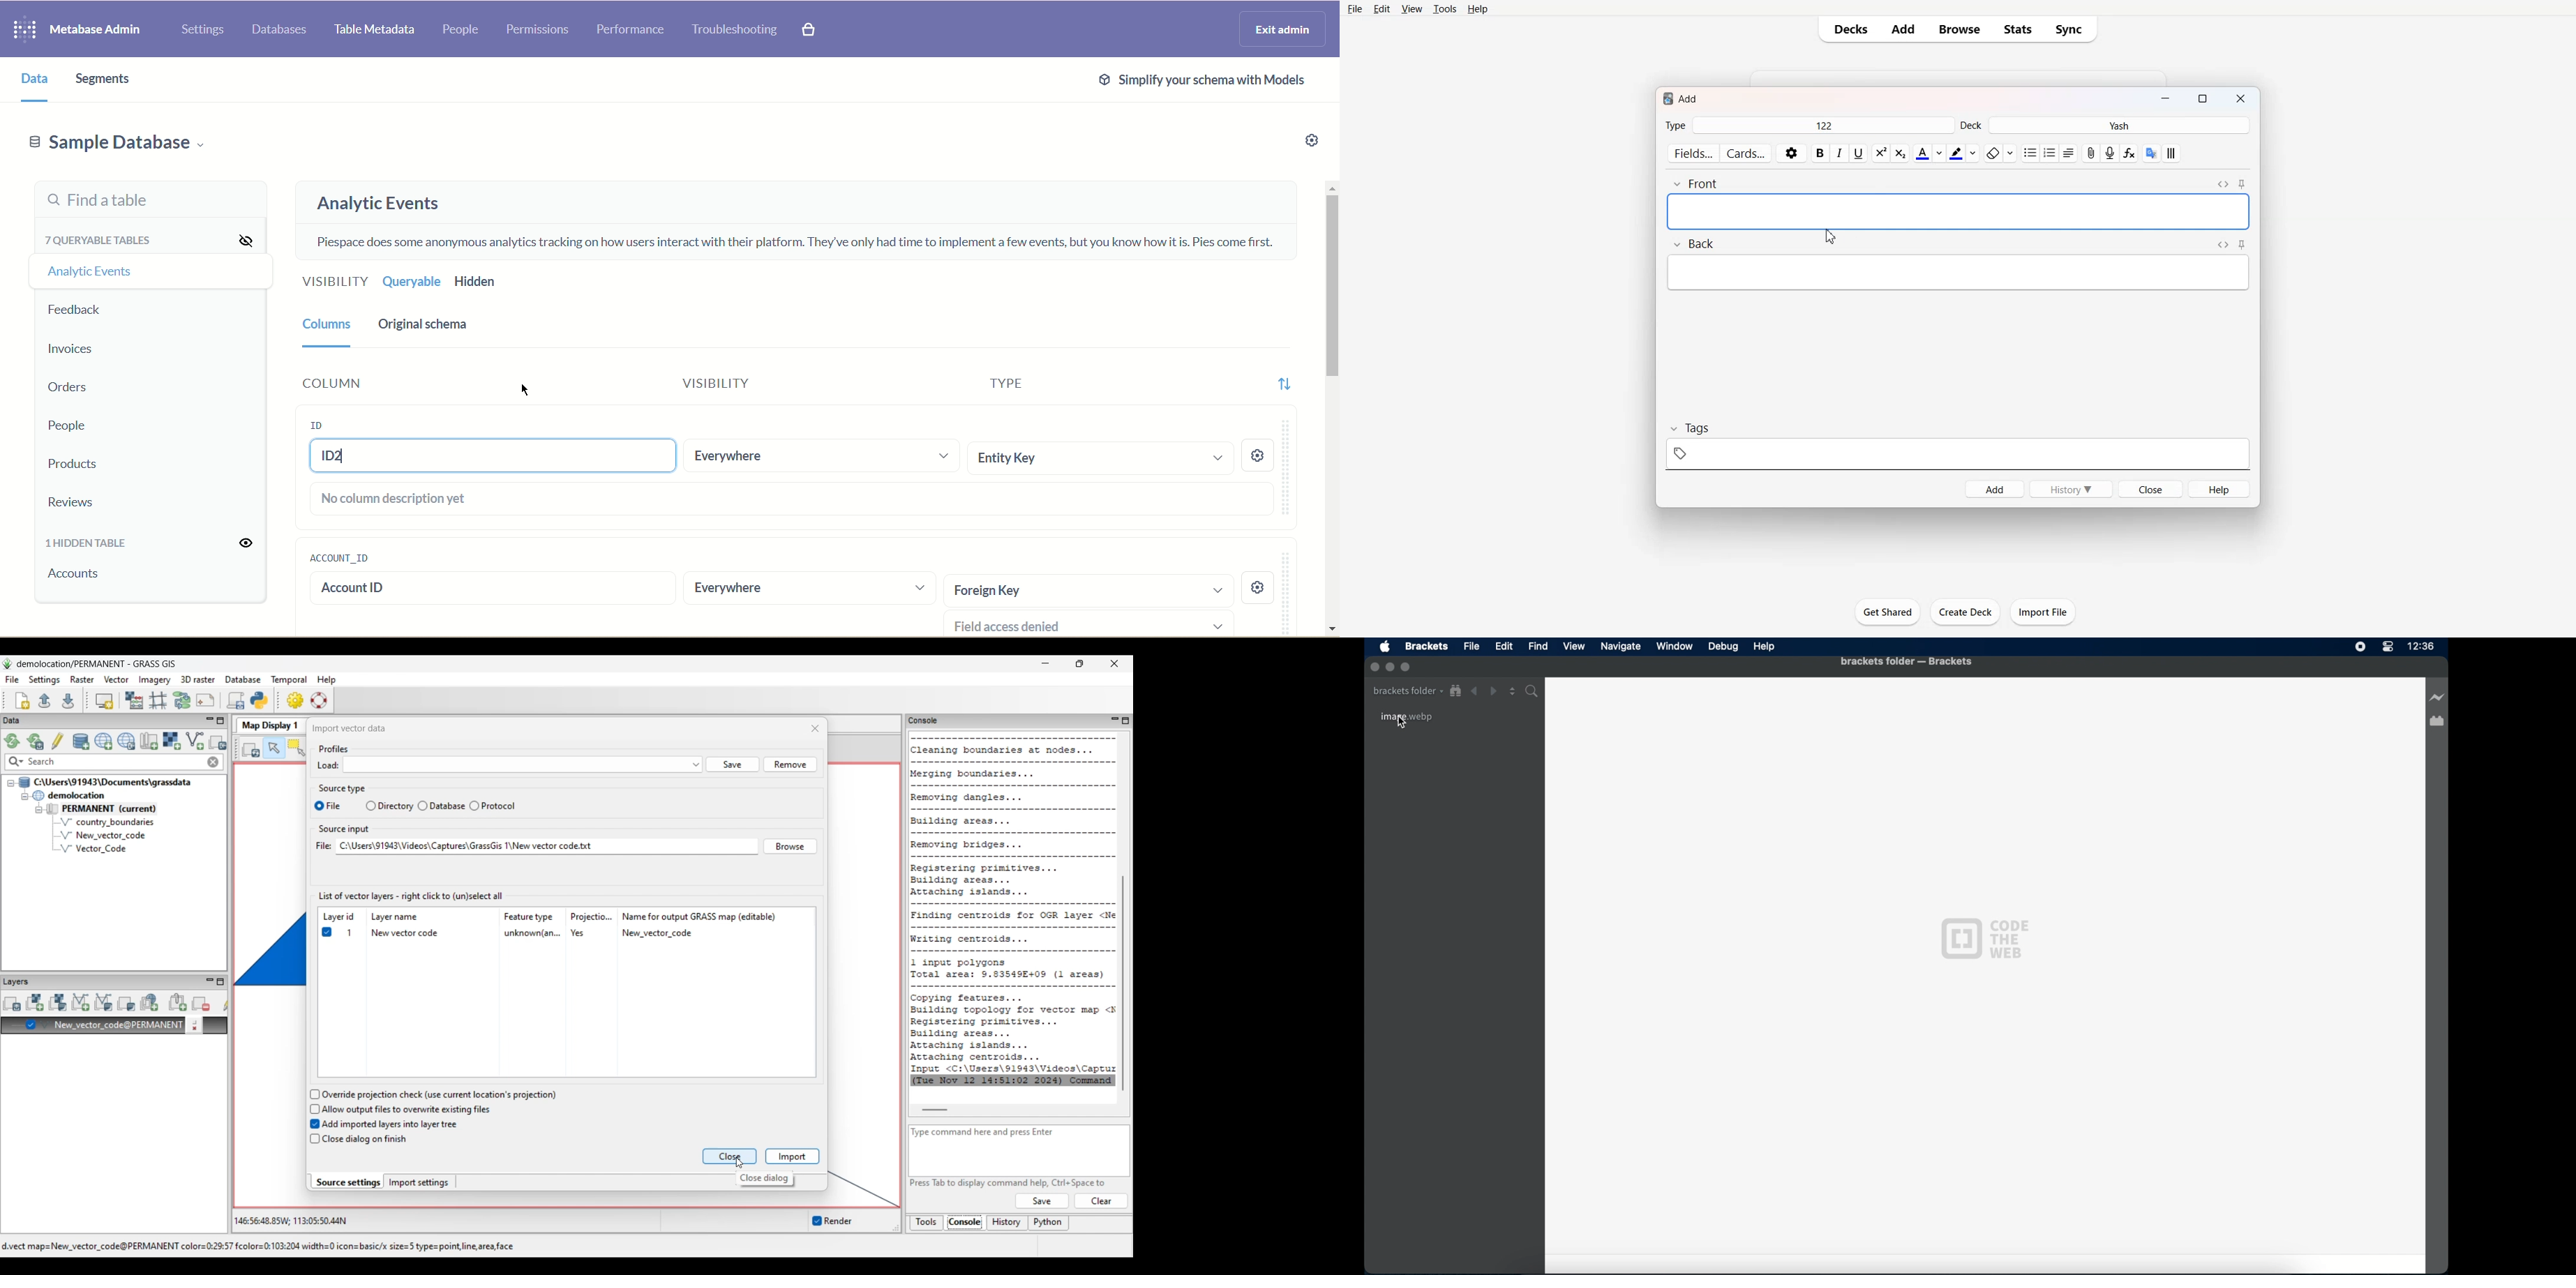  I want to click on Front, so click(1700, 184).